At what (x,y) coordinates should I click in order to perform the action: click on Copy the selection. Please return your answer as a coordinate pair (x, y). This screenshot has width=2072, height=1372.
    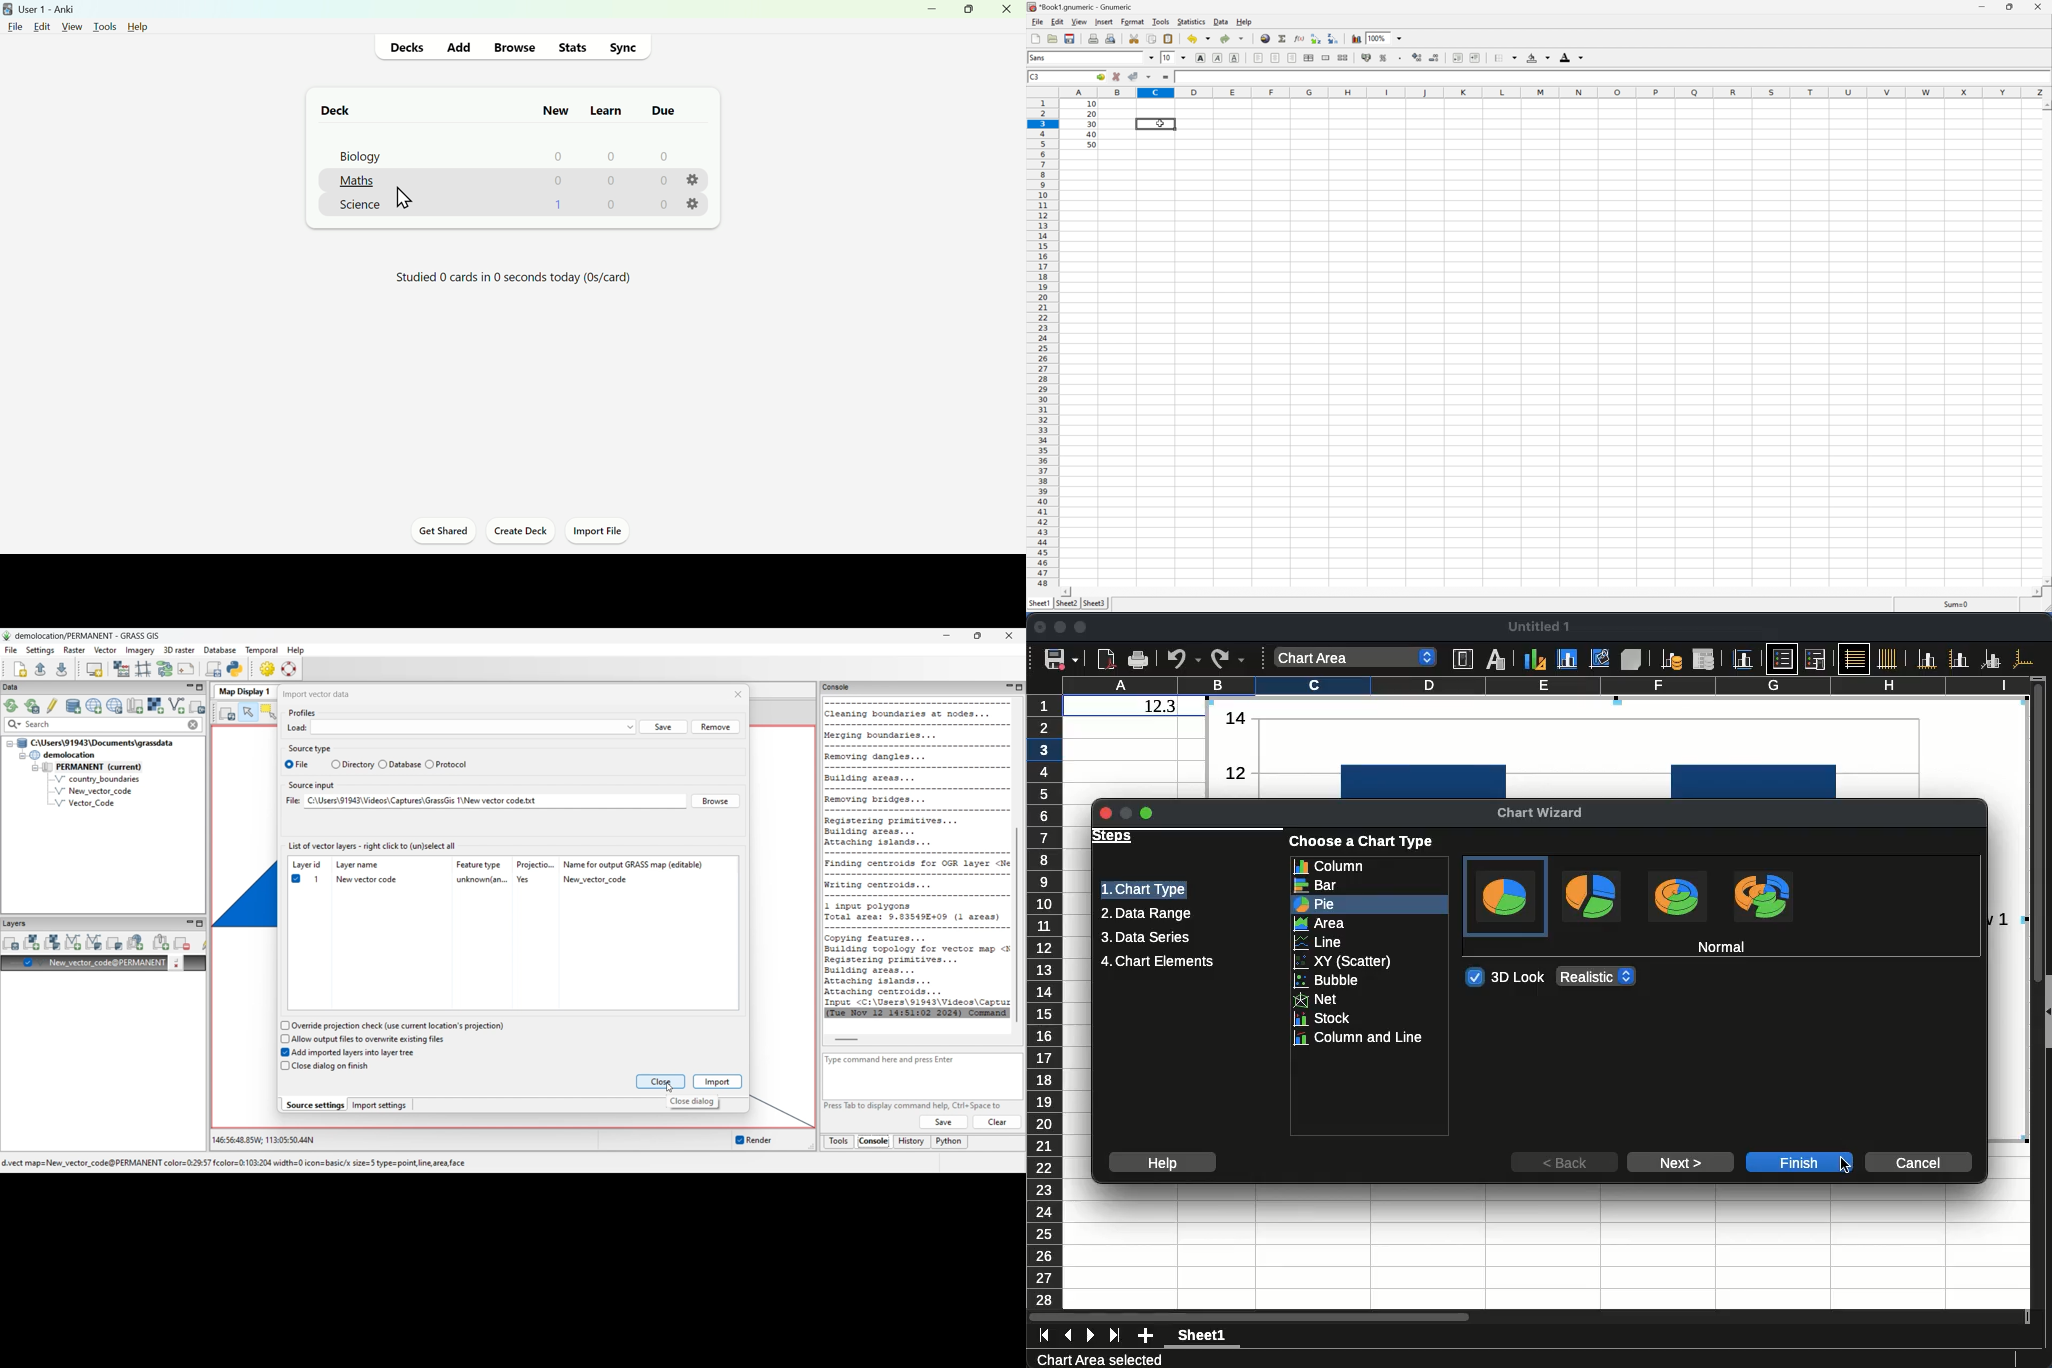
    Looking at the image, I should click on (1151, 40).